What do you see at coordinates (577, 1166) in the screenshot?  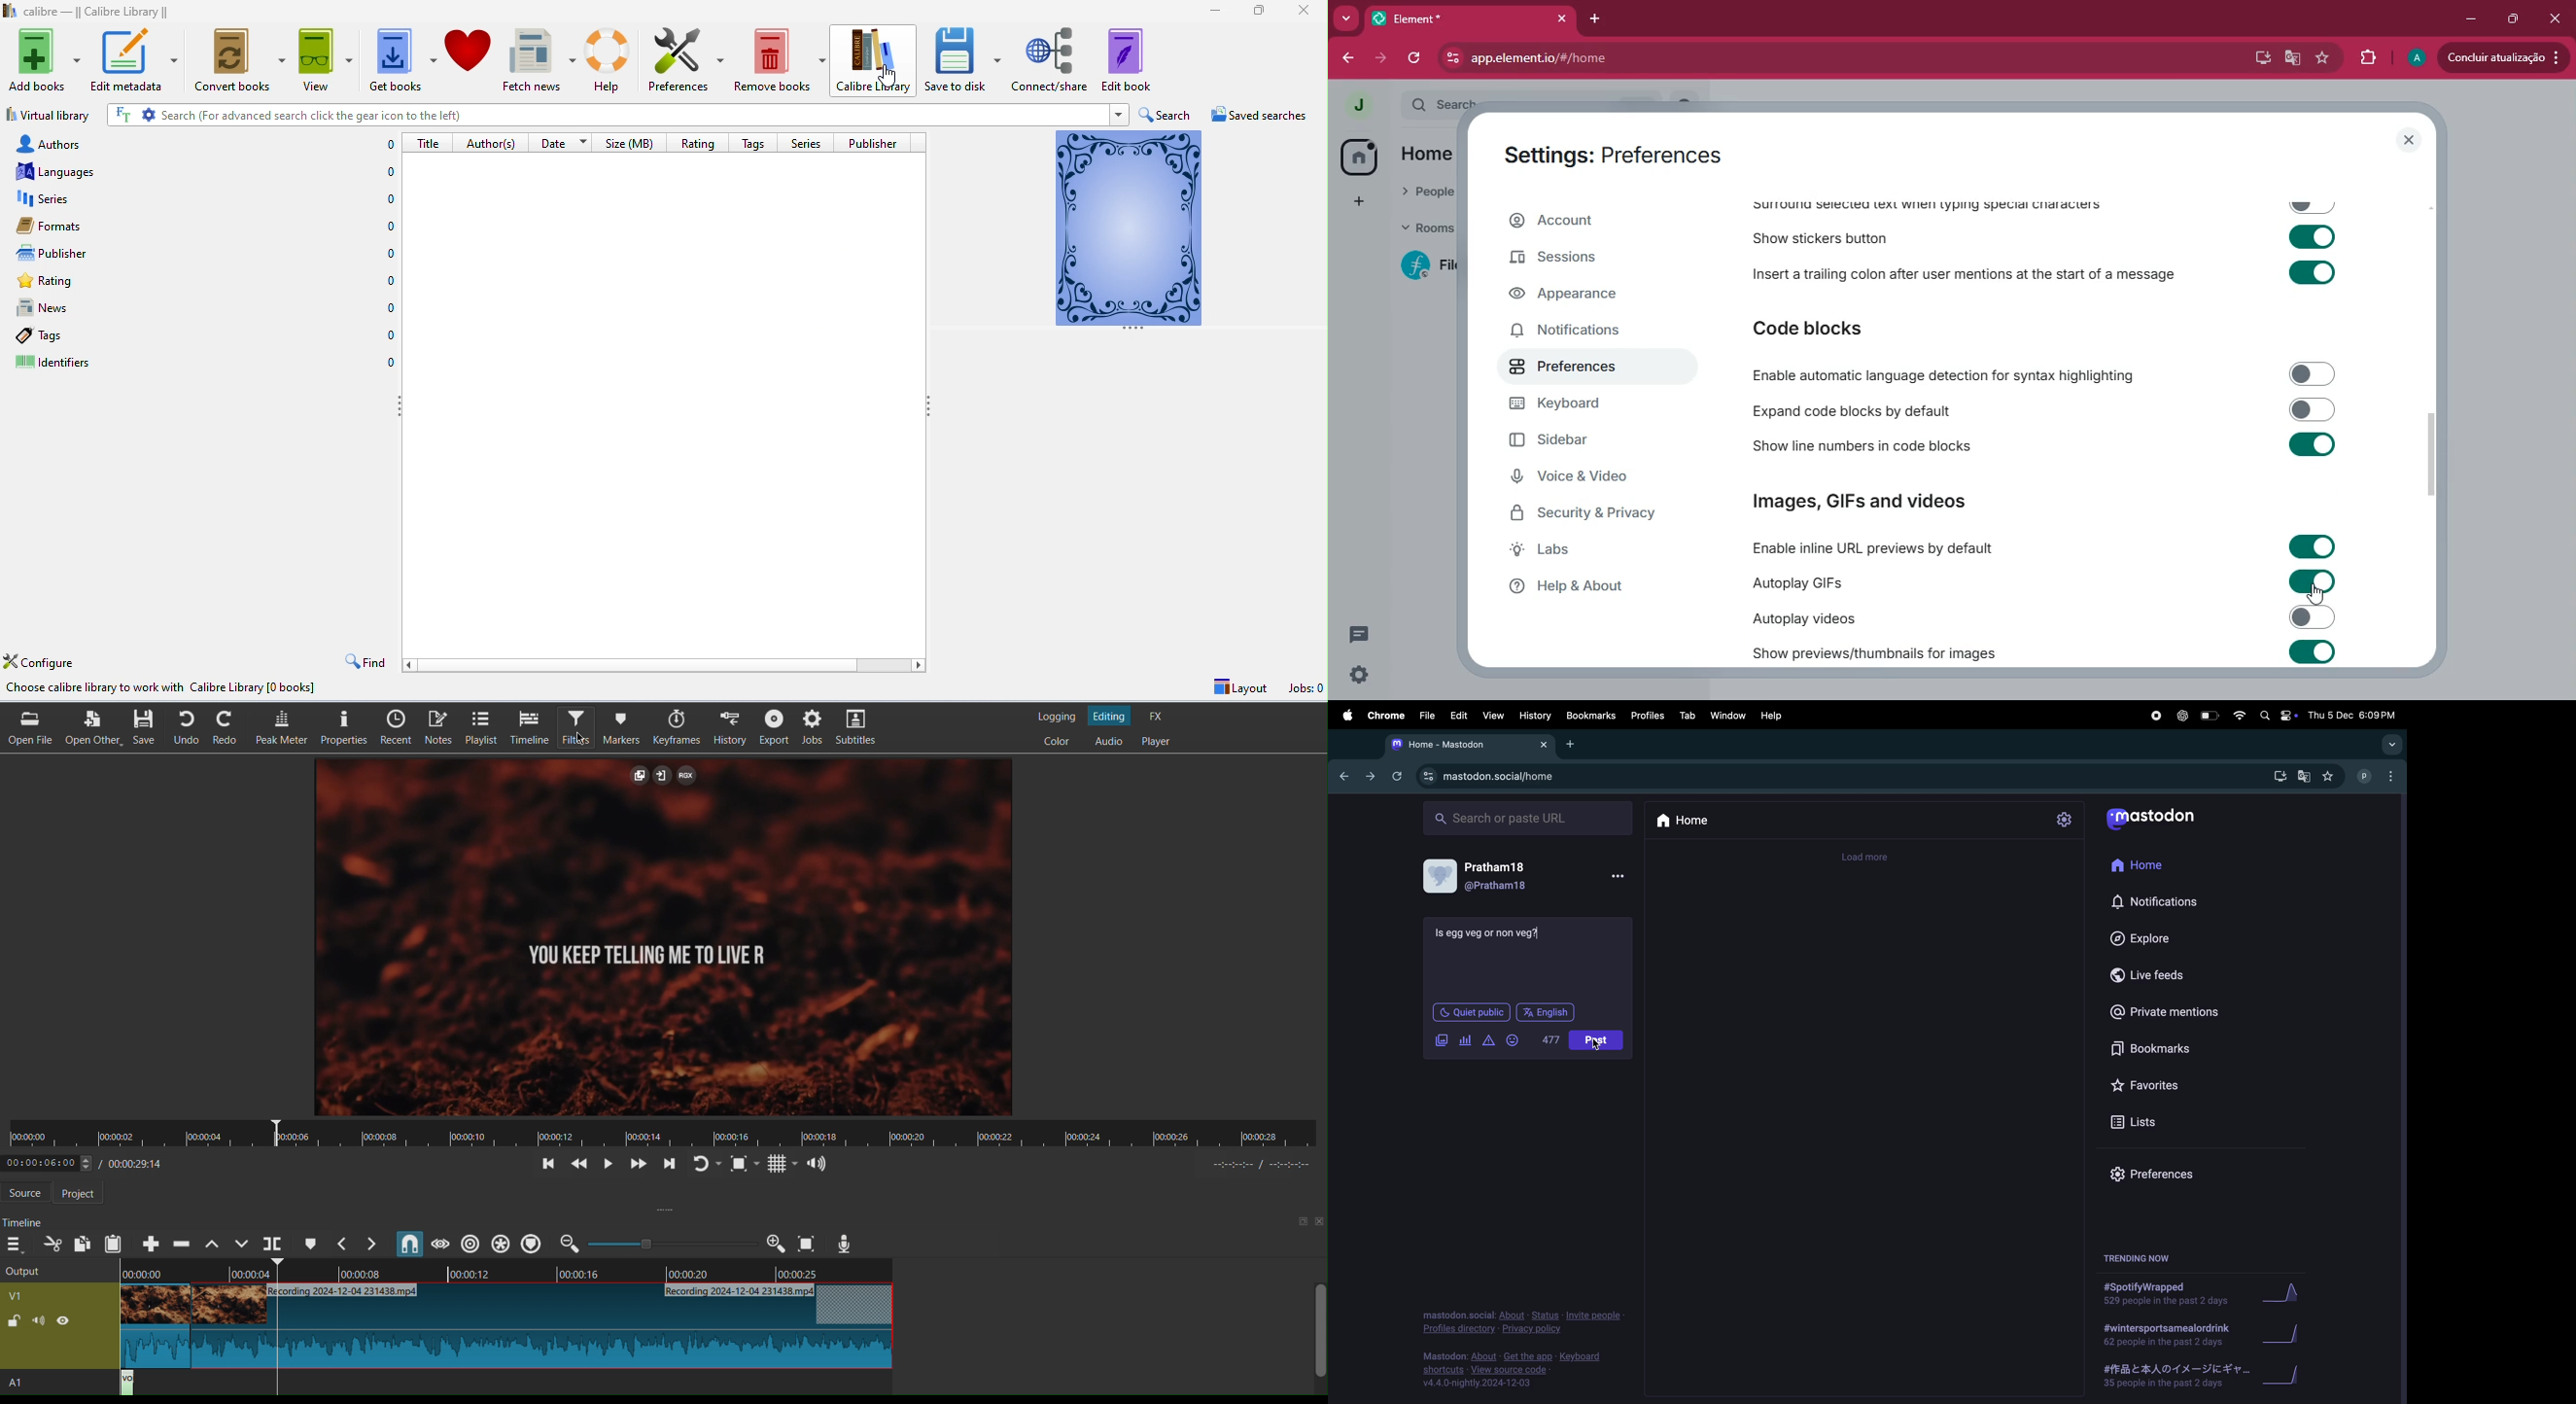 I see `Move Back` at bounding box center [577, 1166].